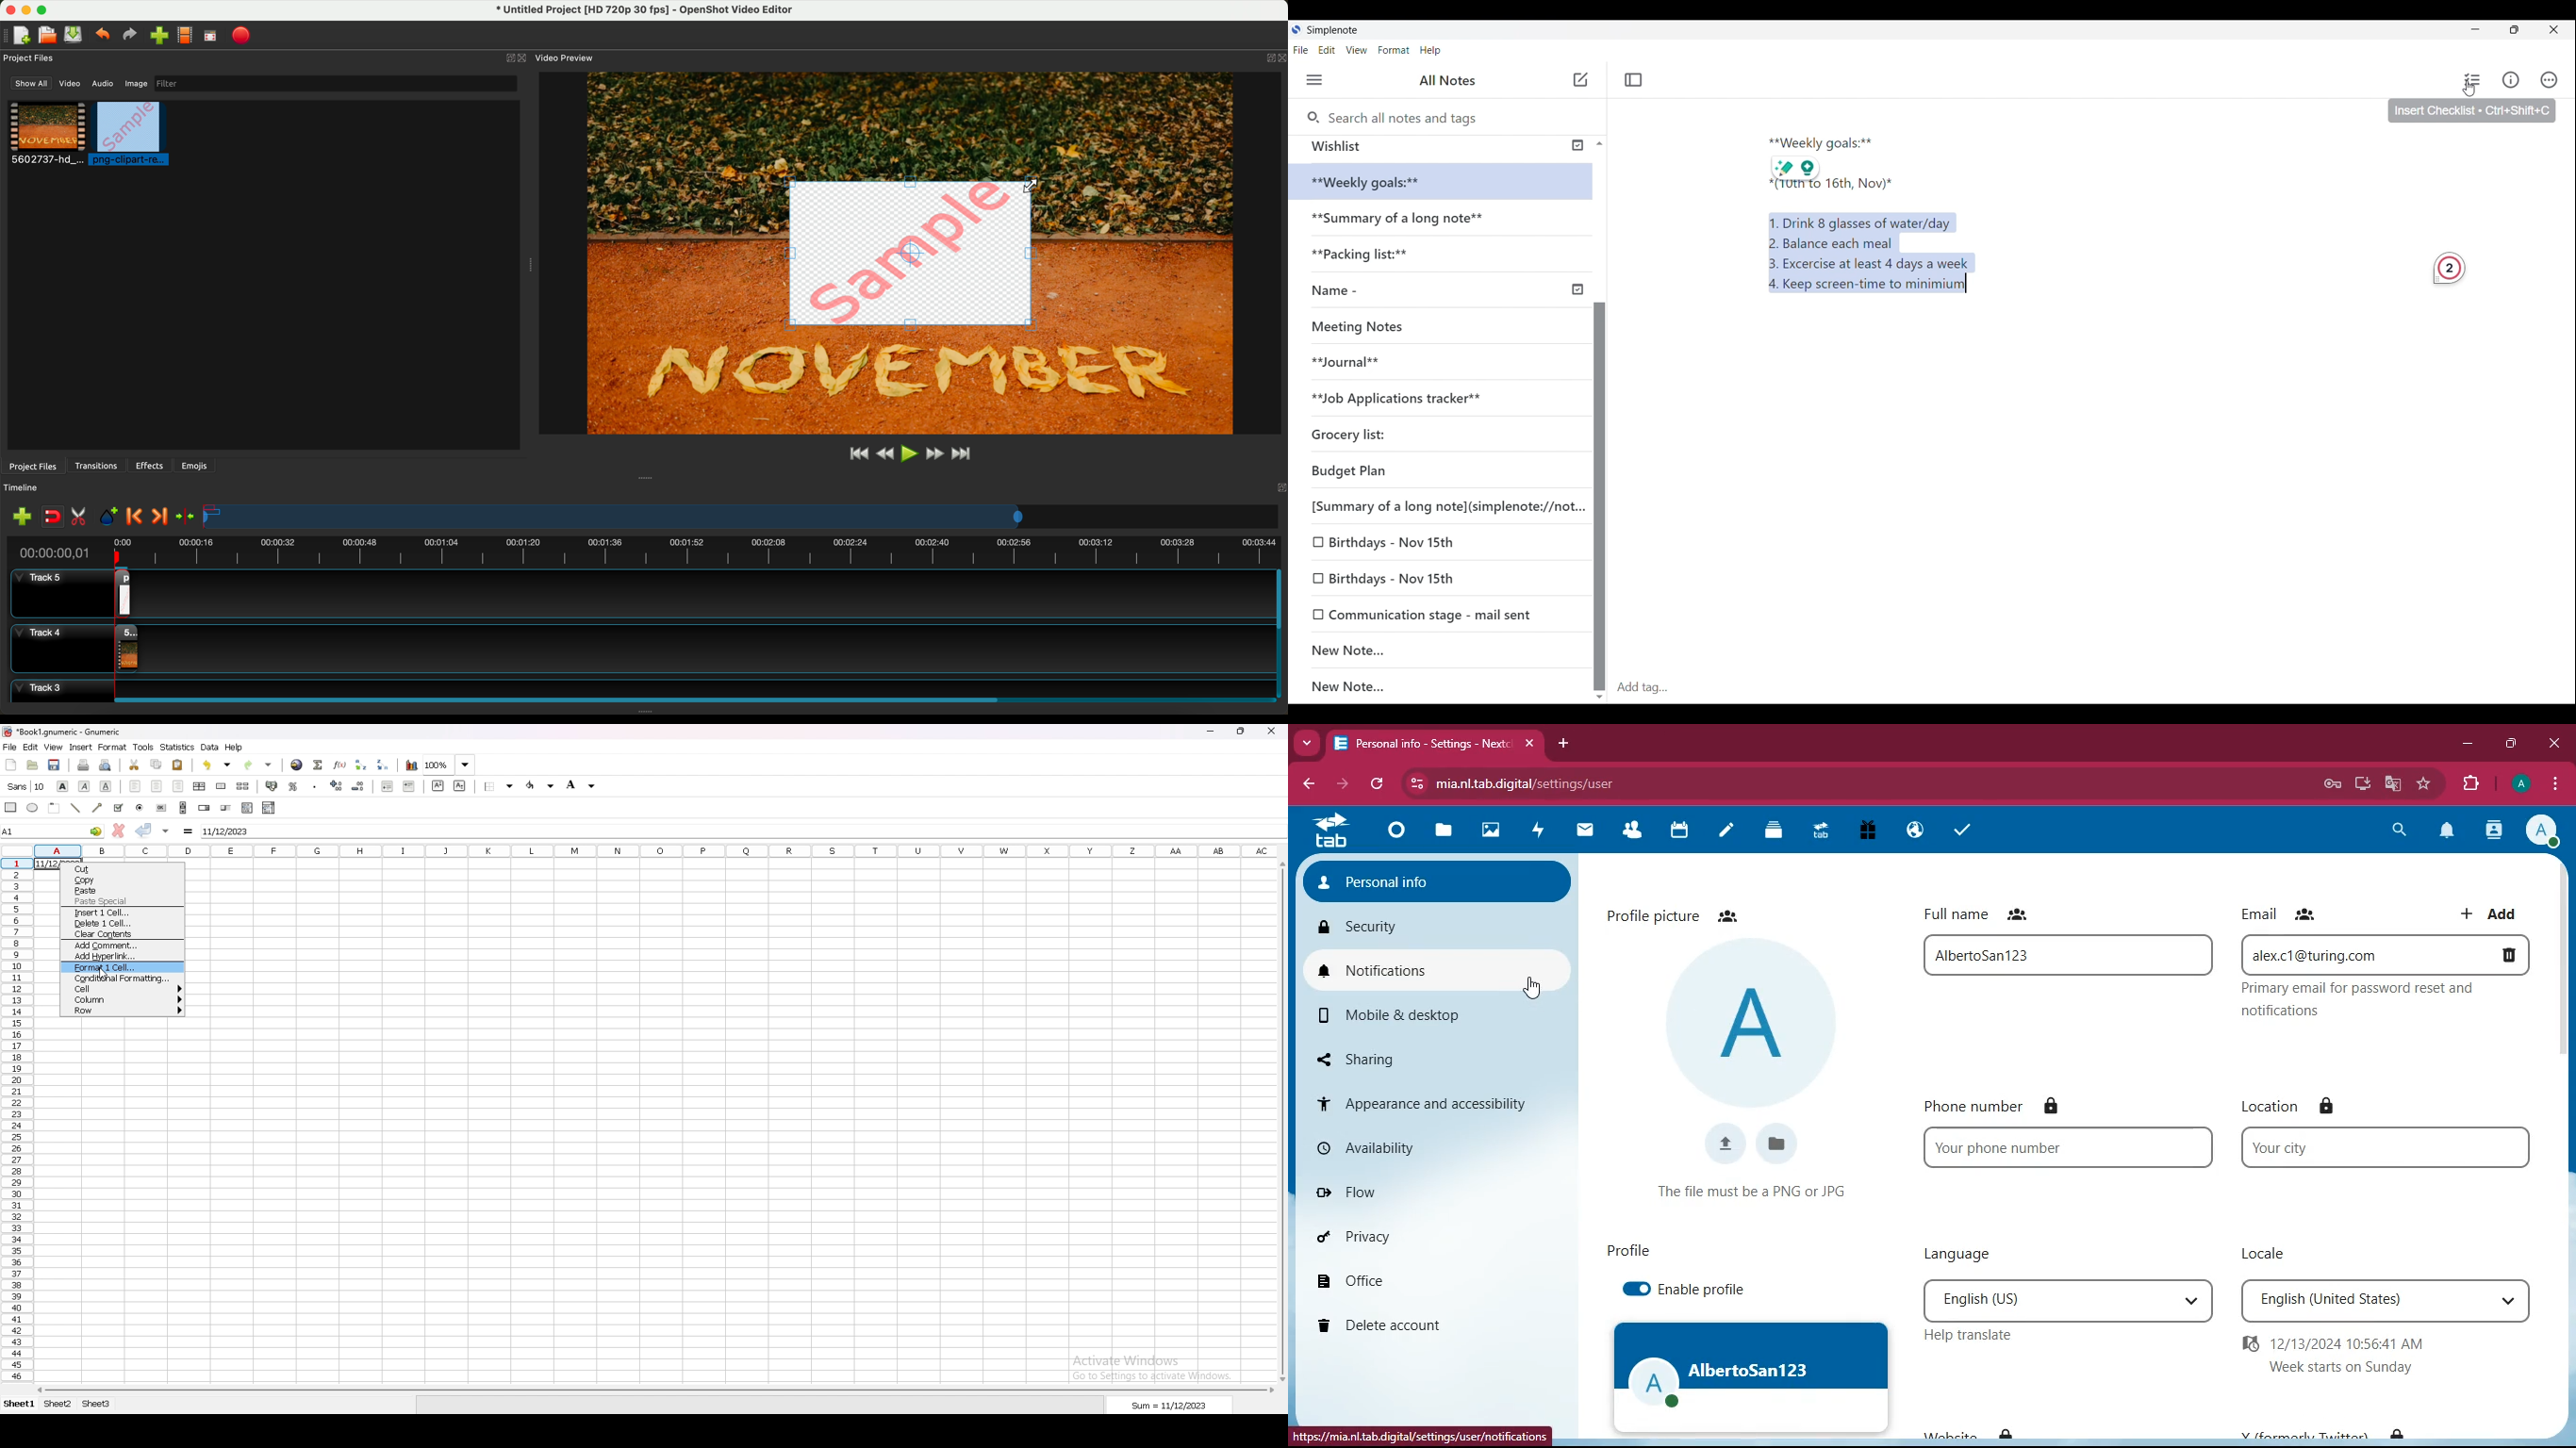 The width and height of the screenshot is (2576, 1456). Describe the element at coordinates (2490, 916) in the screenshot. I see `add` at that location.